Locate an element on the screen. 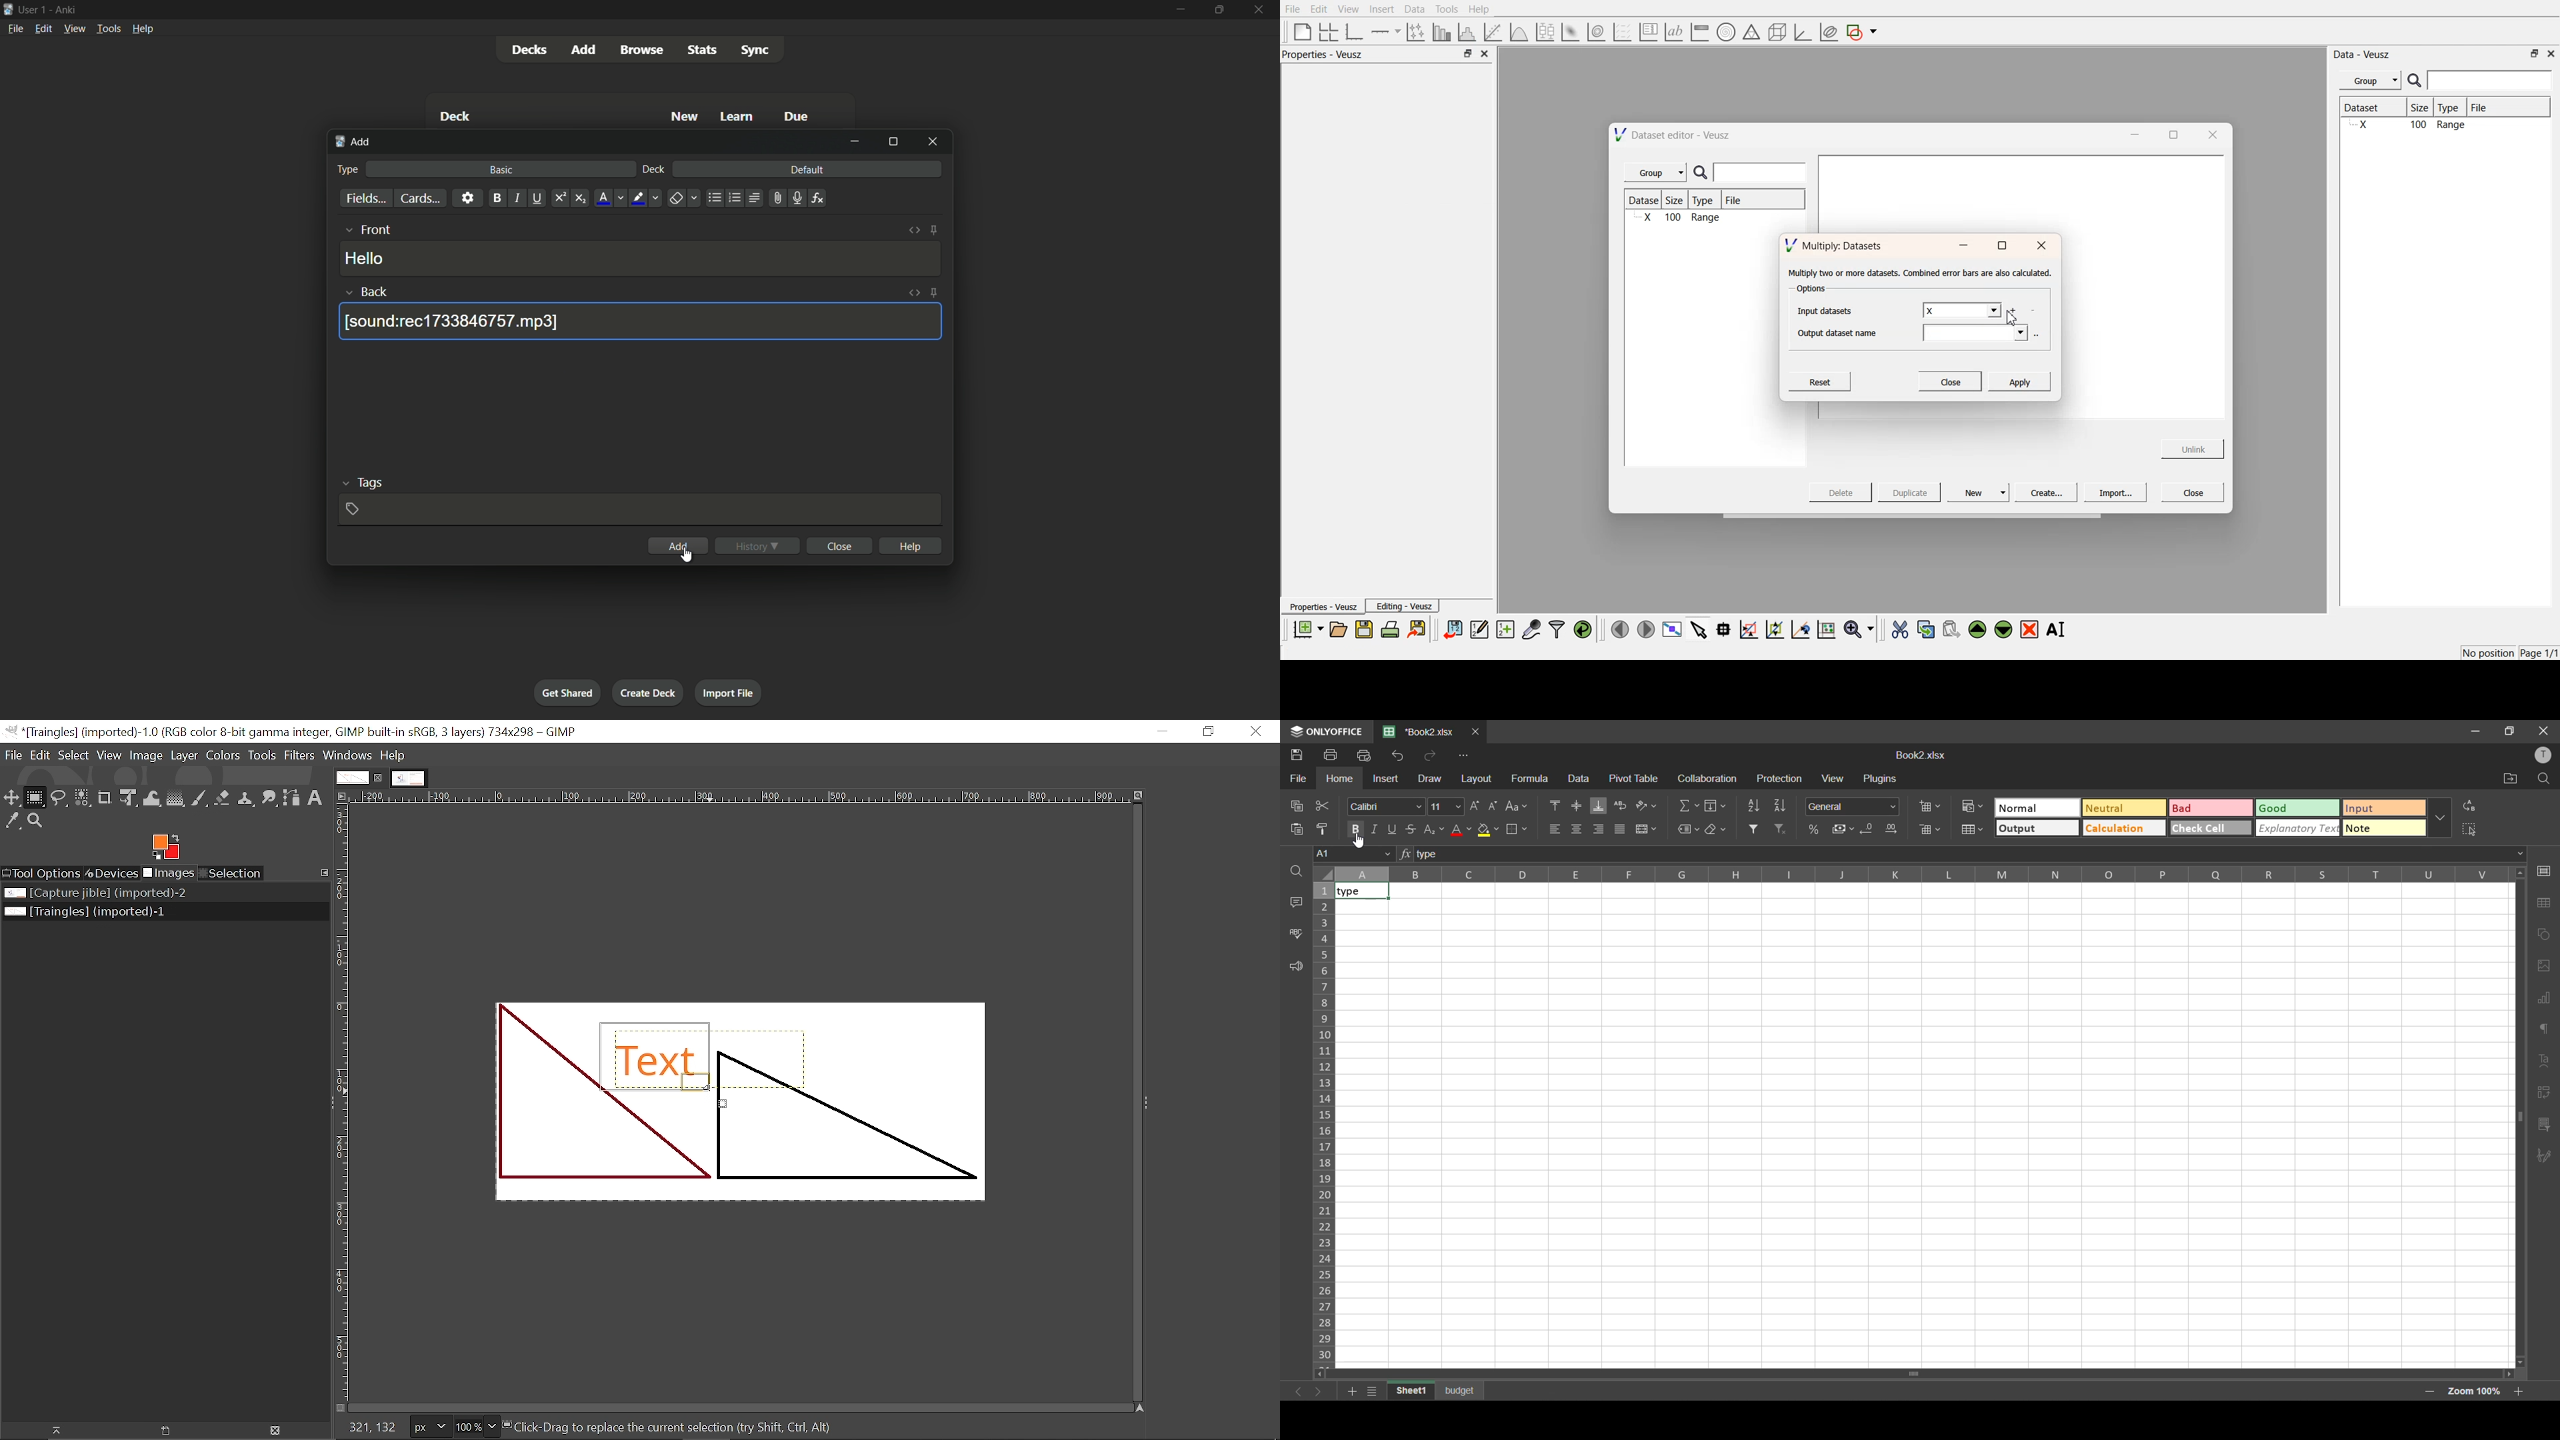 The height and width of the screenshot is (1456, 2576). Toggle quick mask on/off is located at coordinates (341, 1409).